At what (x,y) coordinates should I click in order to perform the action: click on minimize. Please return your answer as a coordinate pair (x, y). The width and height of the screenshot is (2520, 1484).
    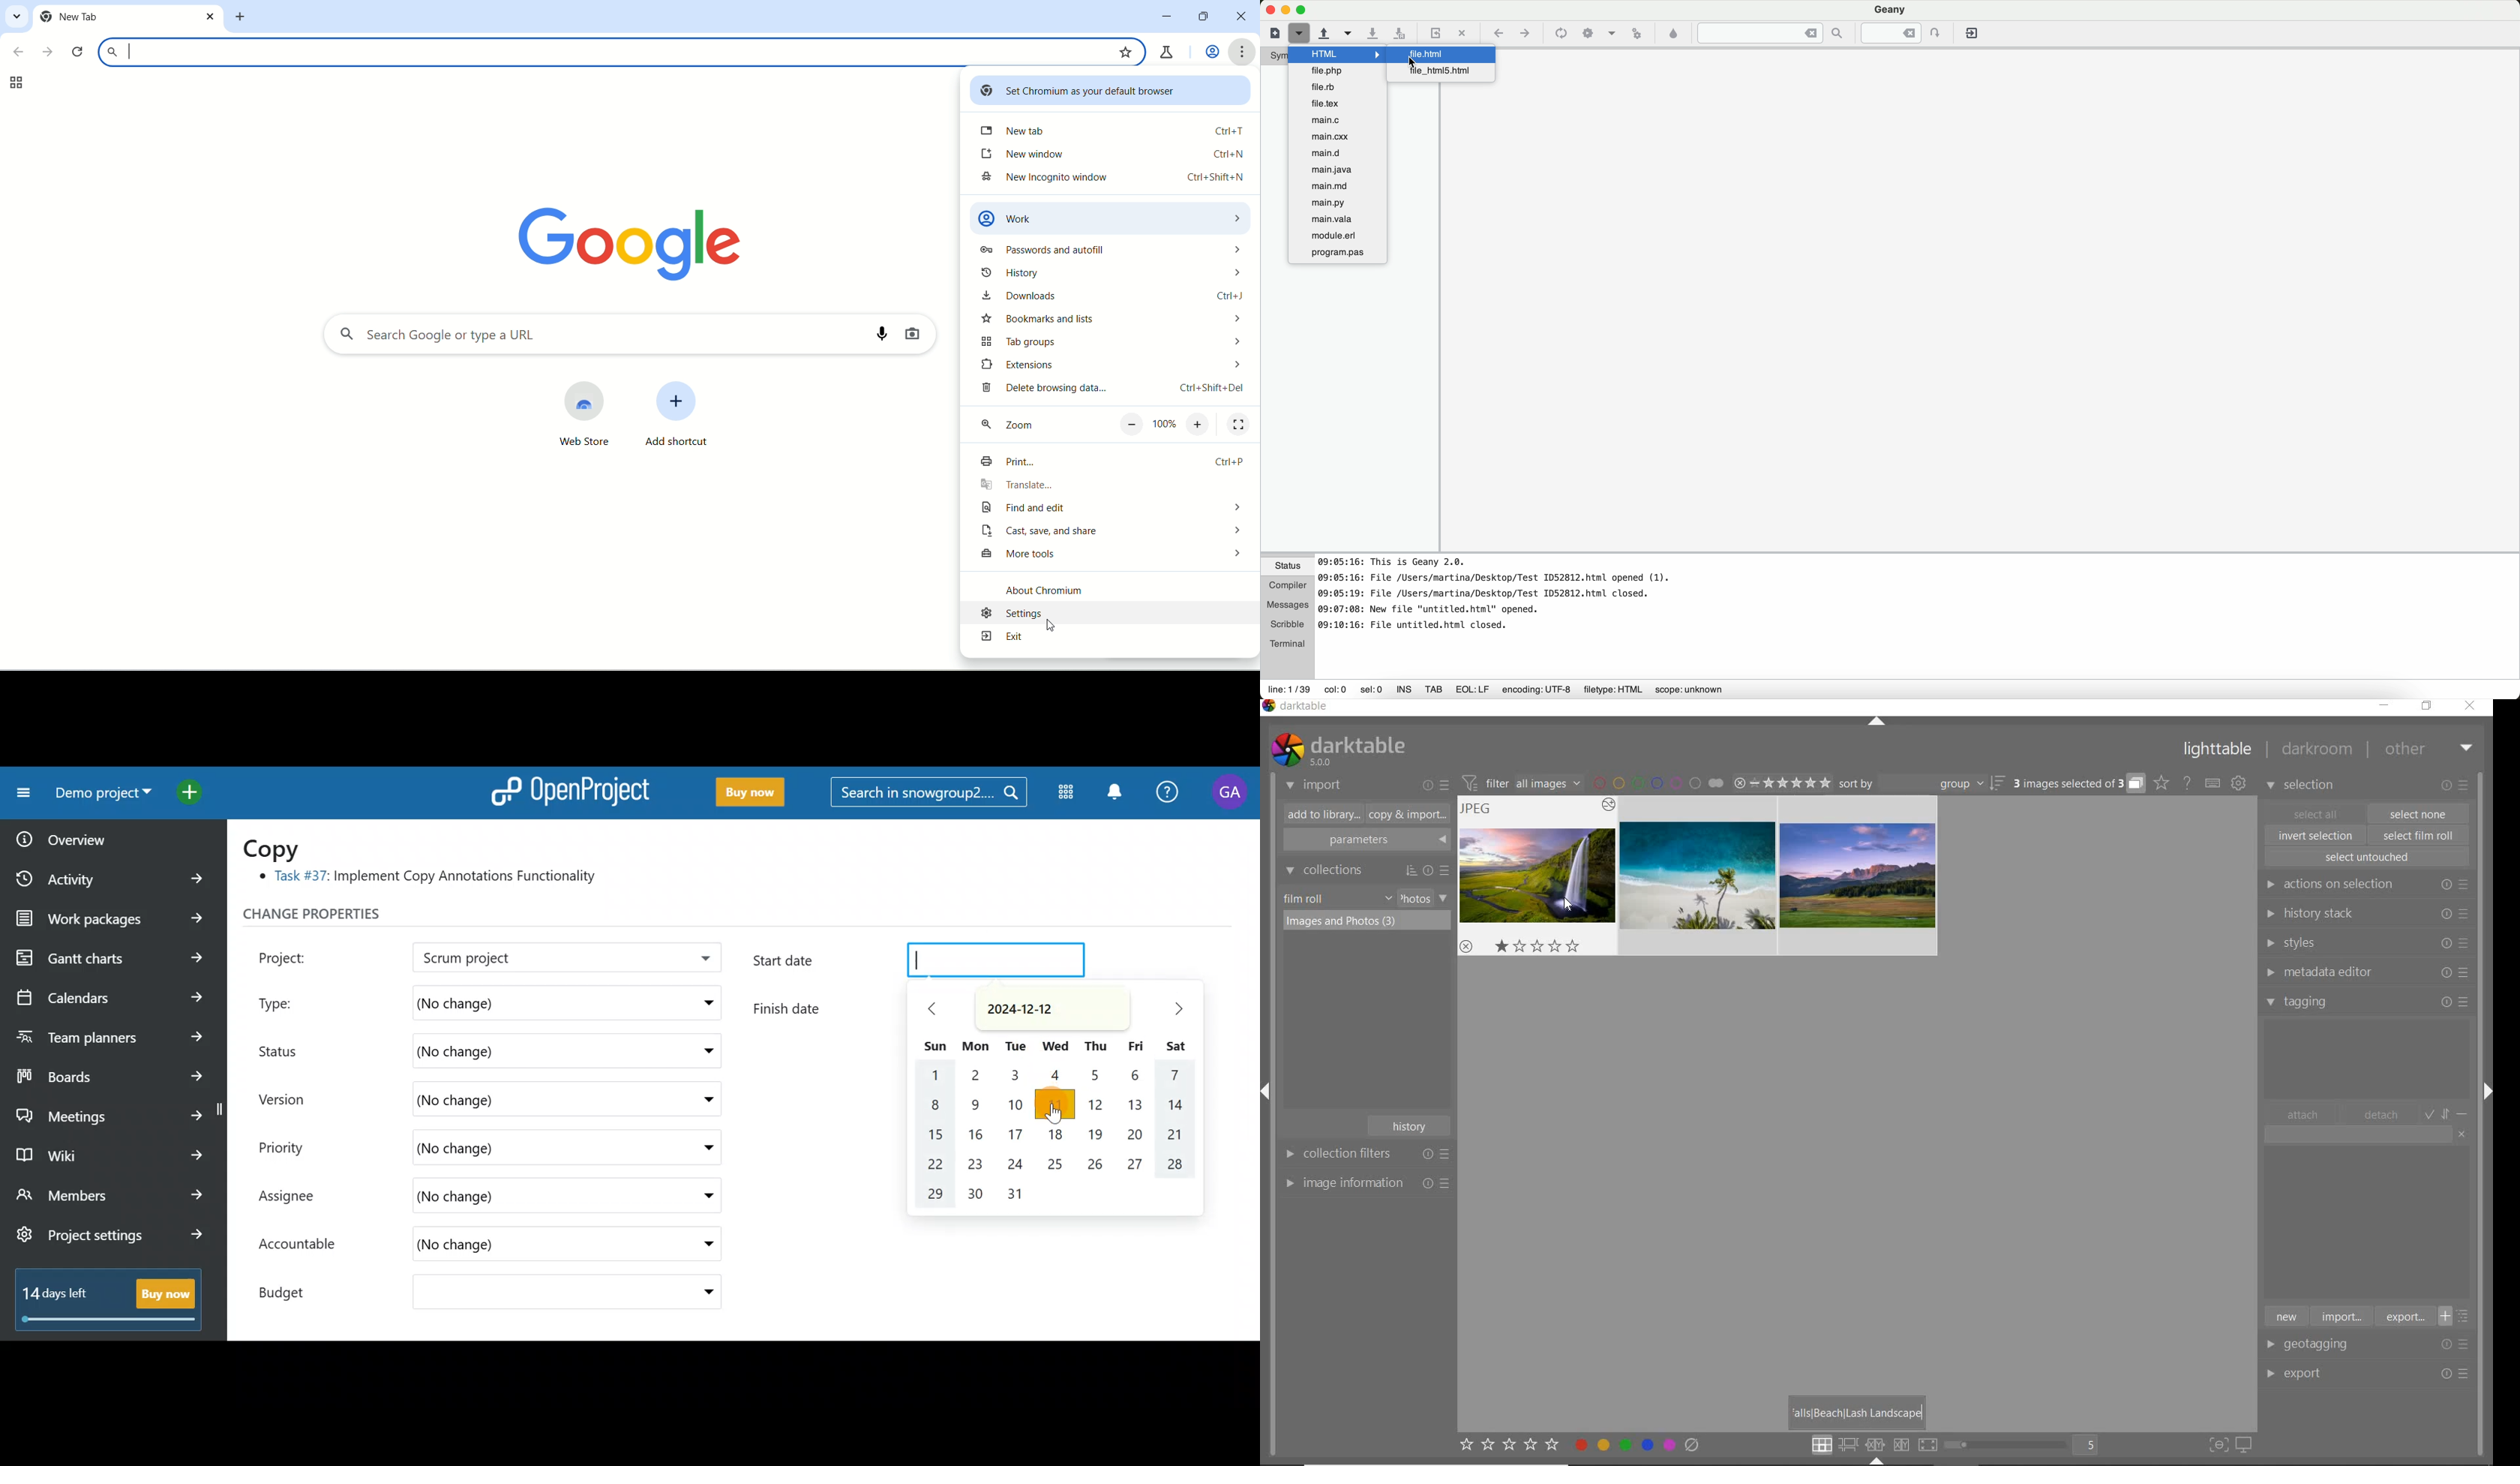
    Looking at the image, I should click on (1167, 16).